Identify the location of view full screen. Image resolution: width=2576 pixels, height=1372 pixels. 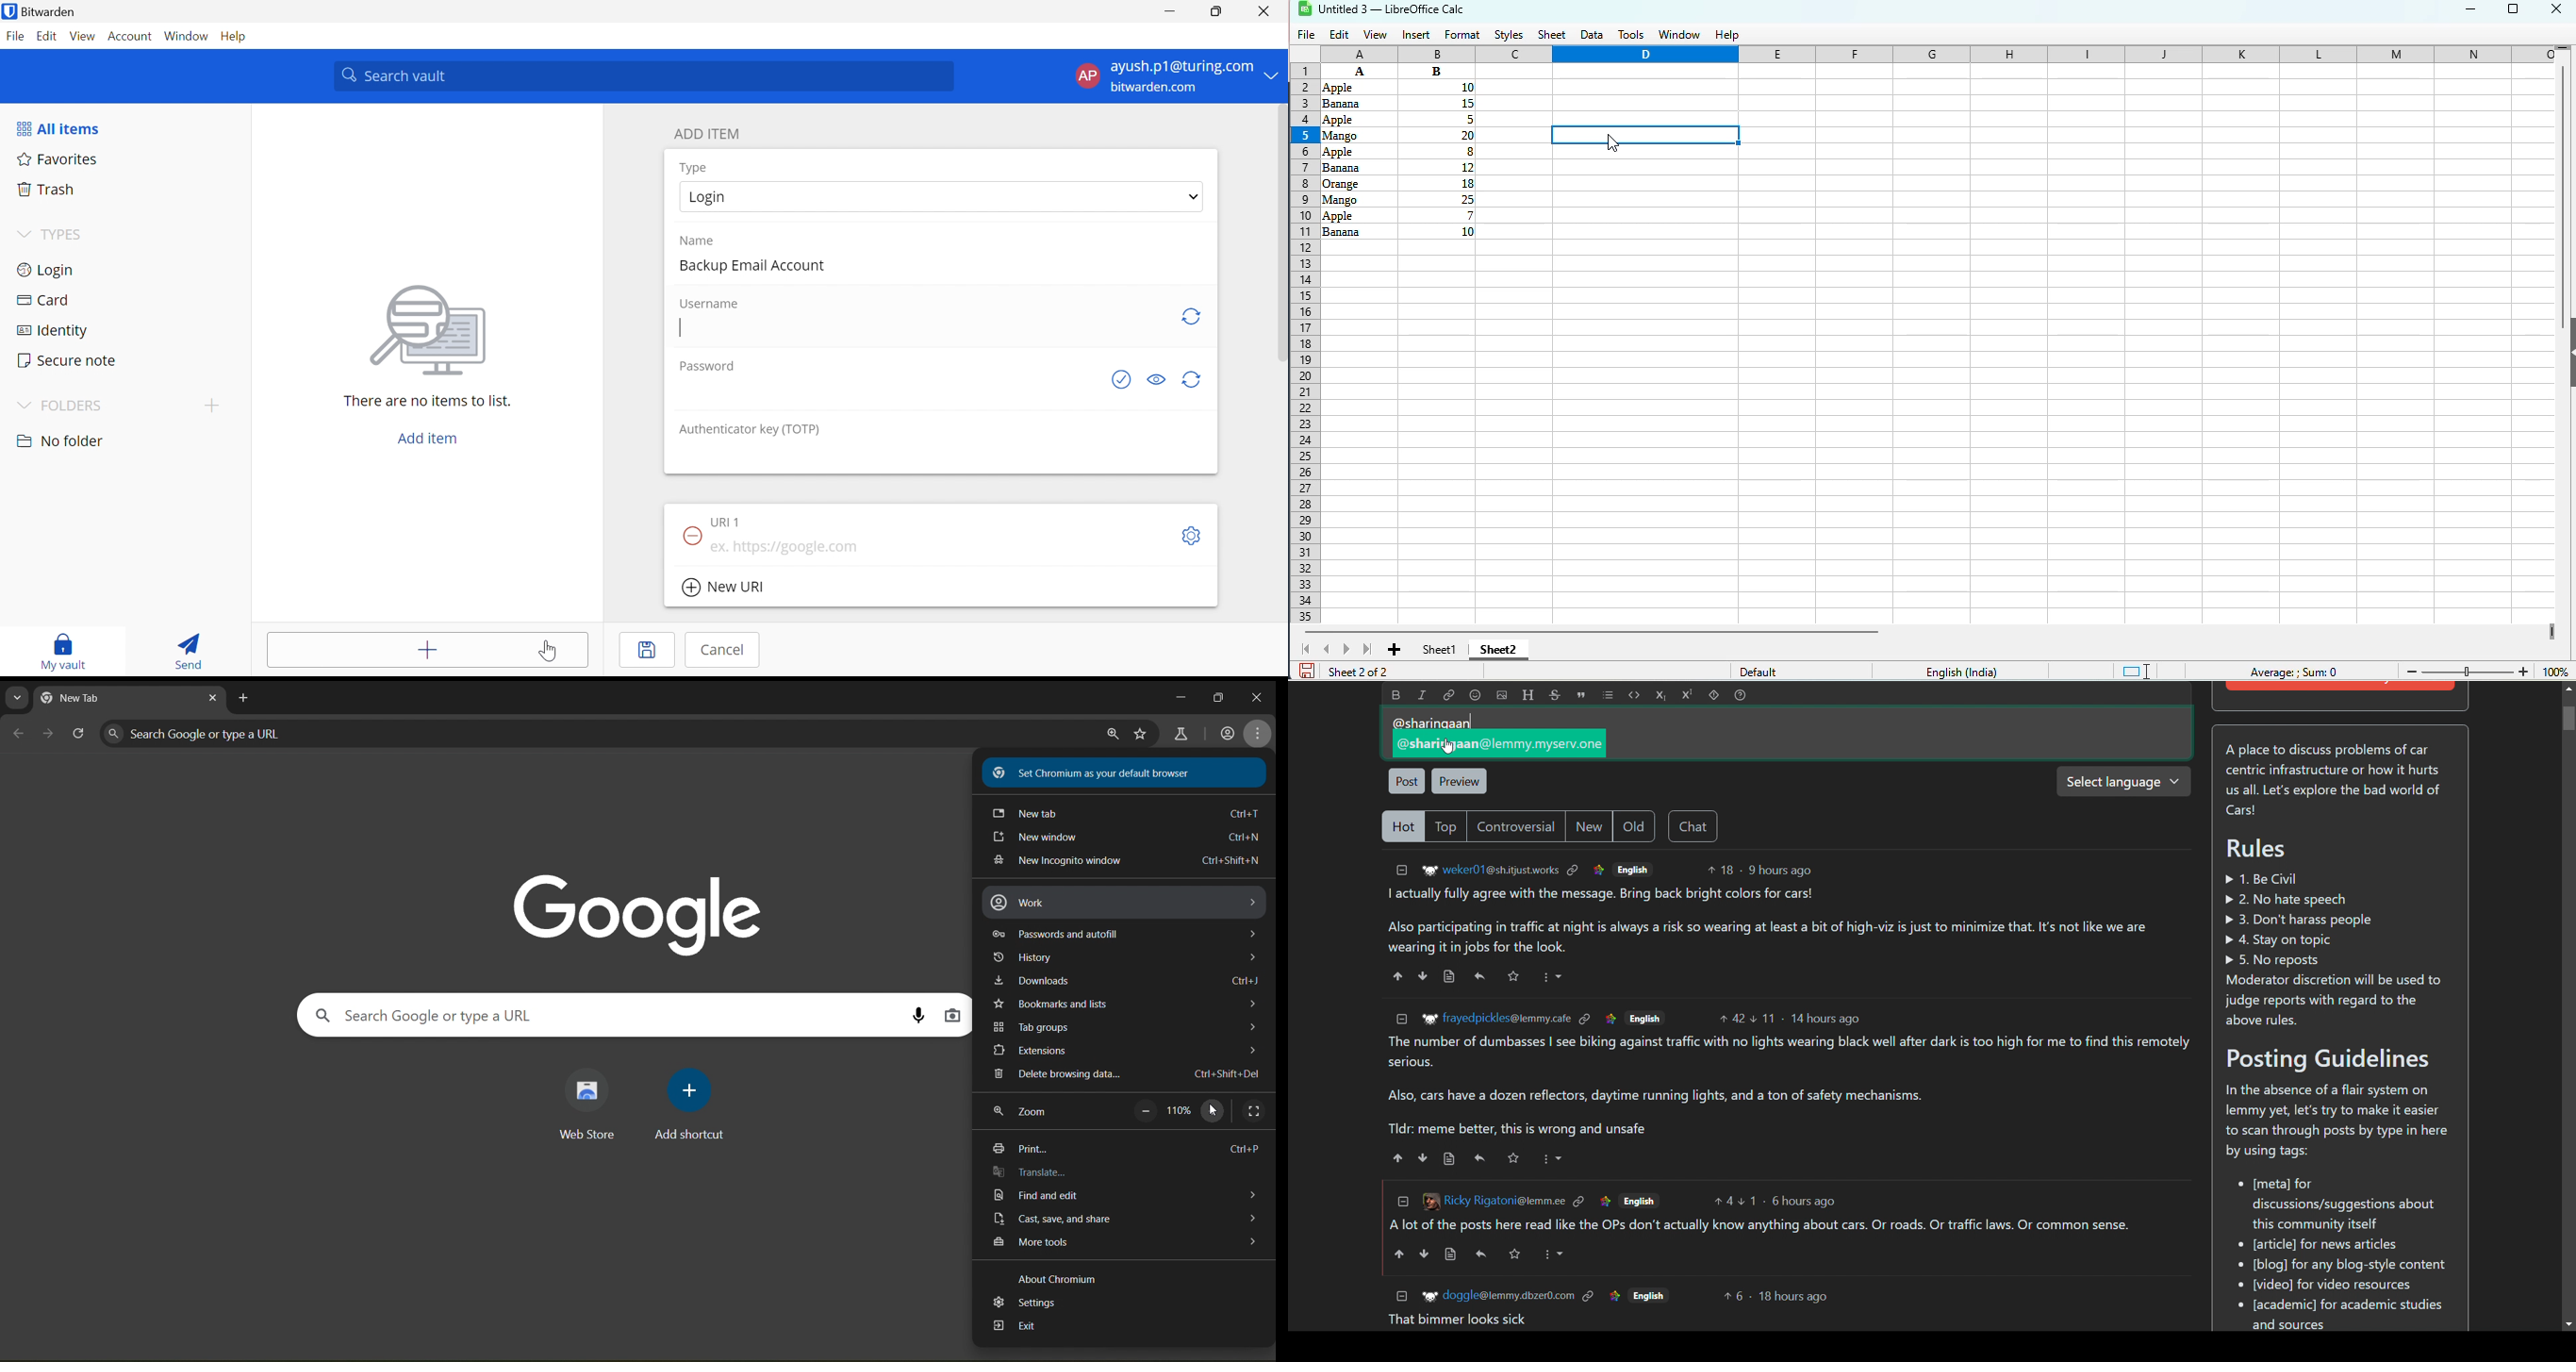
(1255, 1112).